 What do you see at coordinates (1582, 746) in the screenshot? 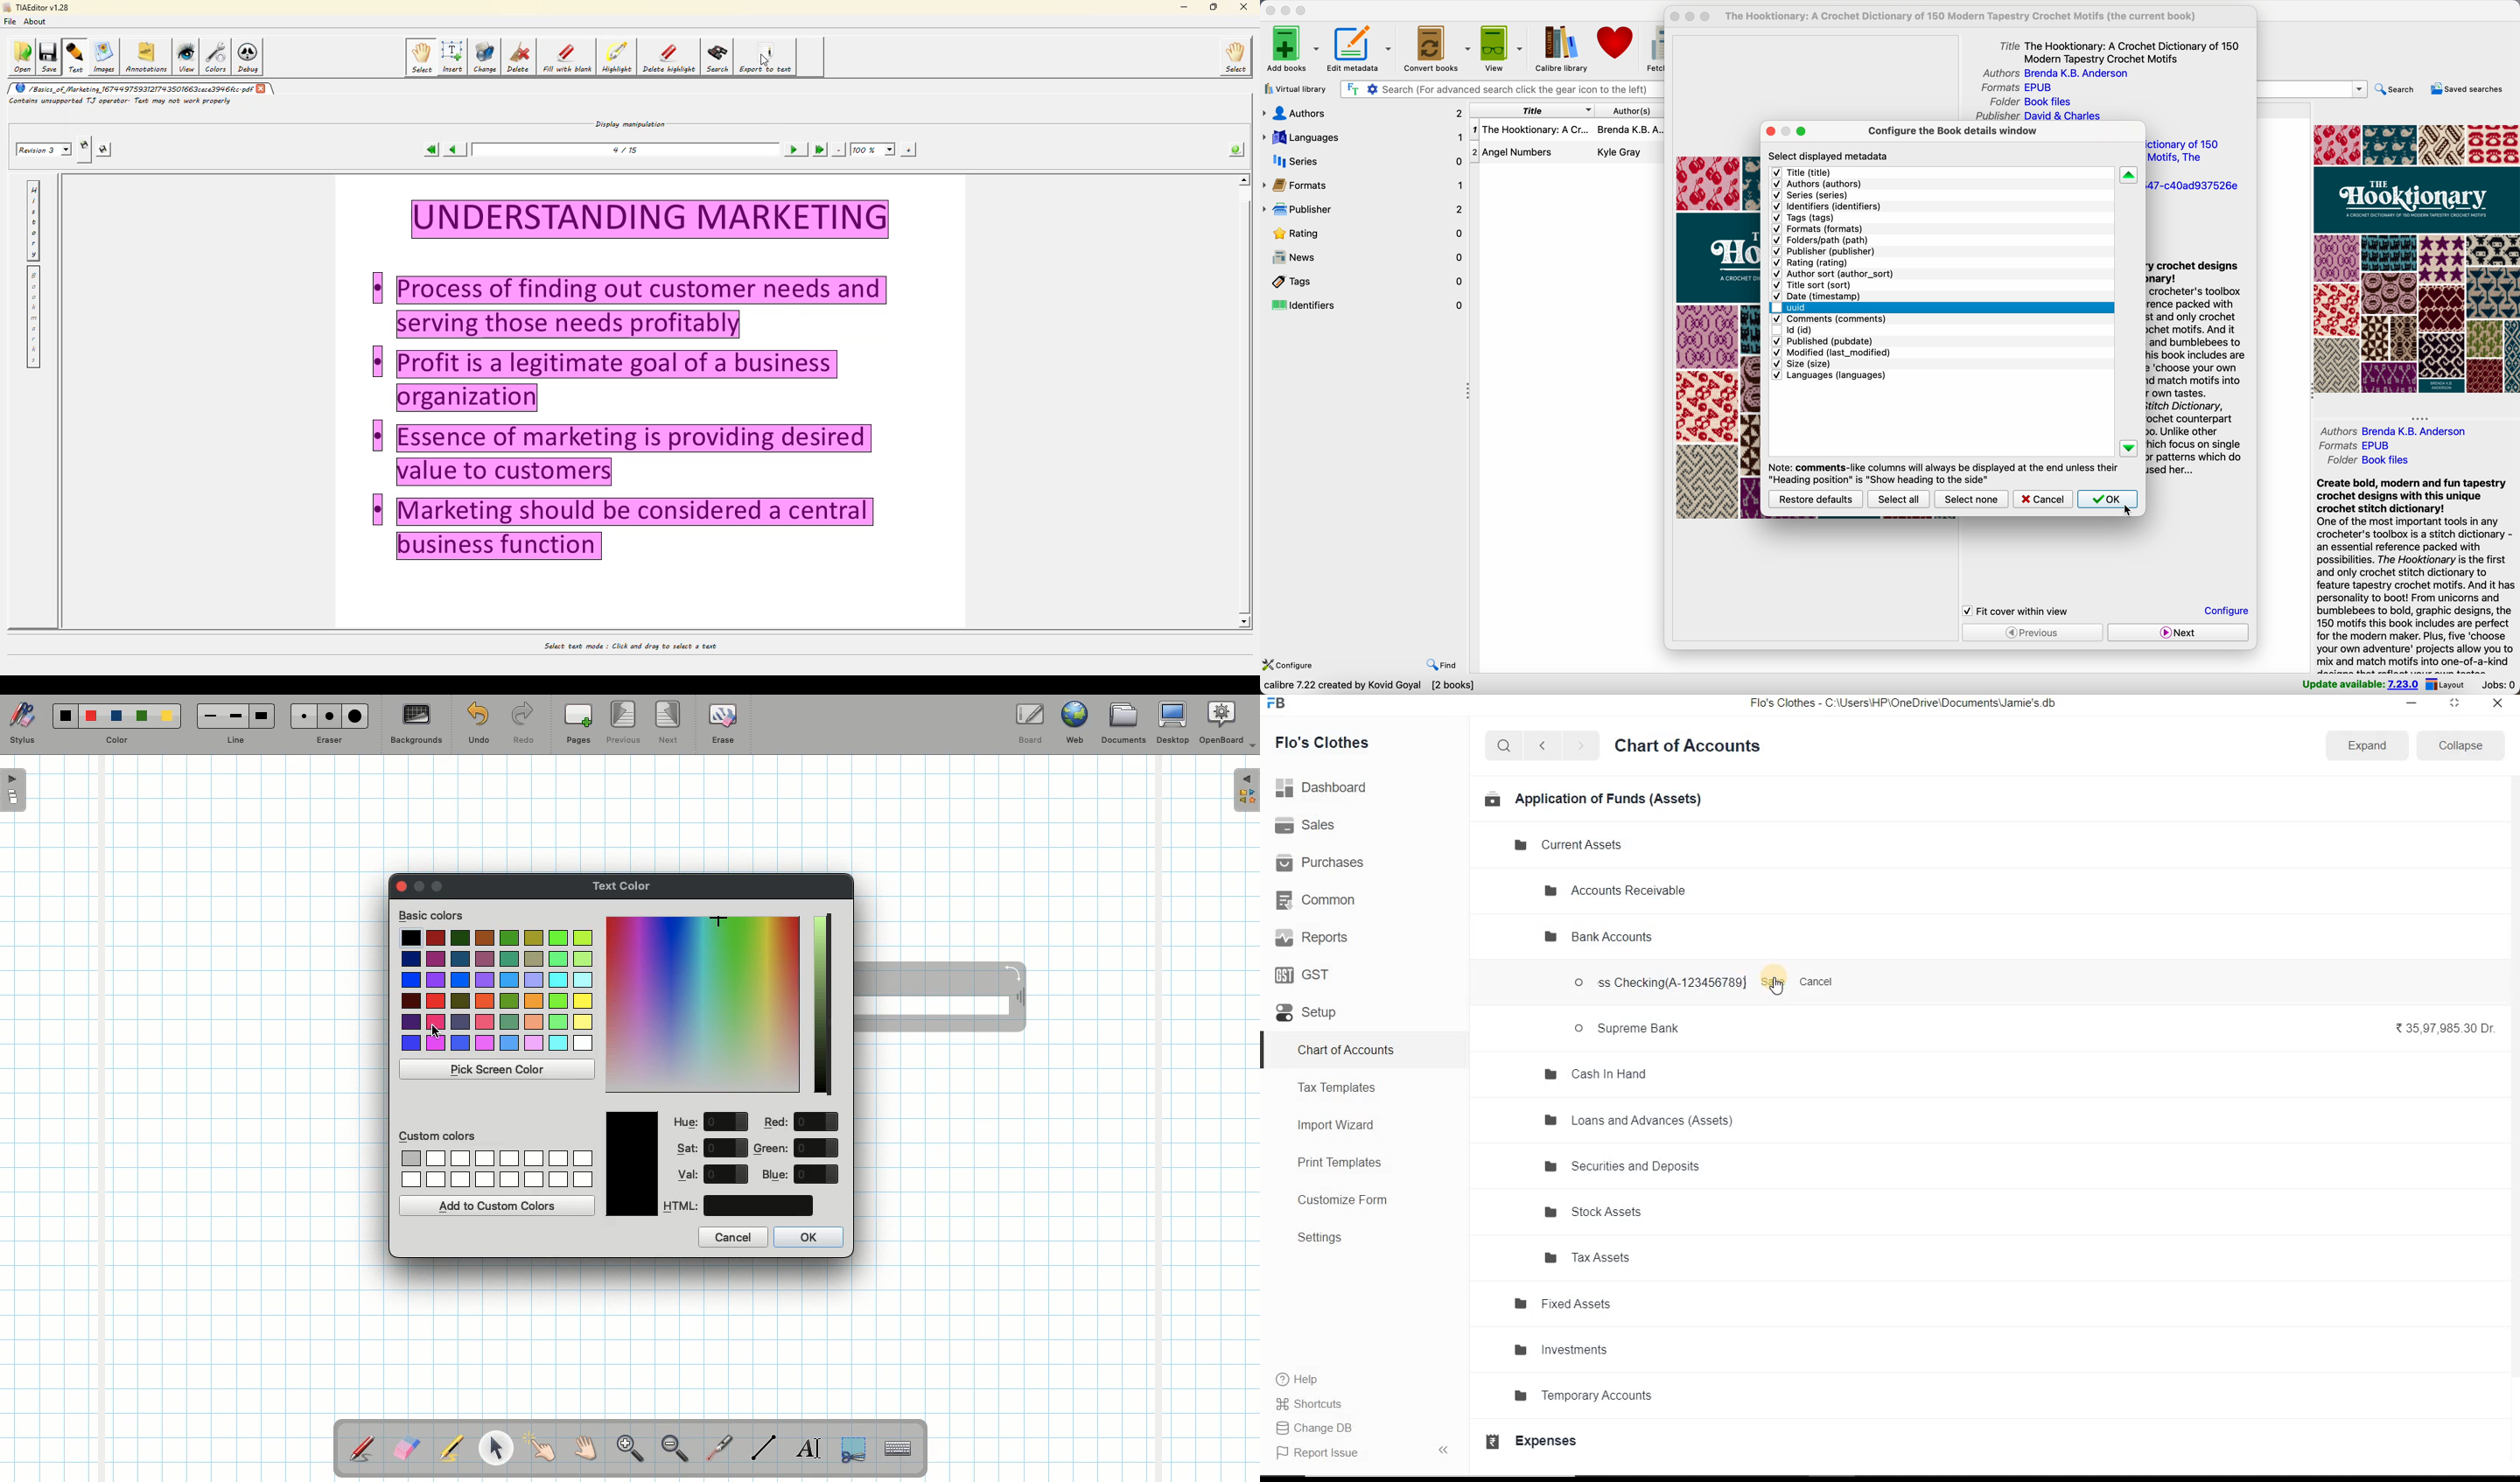
I see `forward` at bounding box center [1582, 746].